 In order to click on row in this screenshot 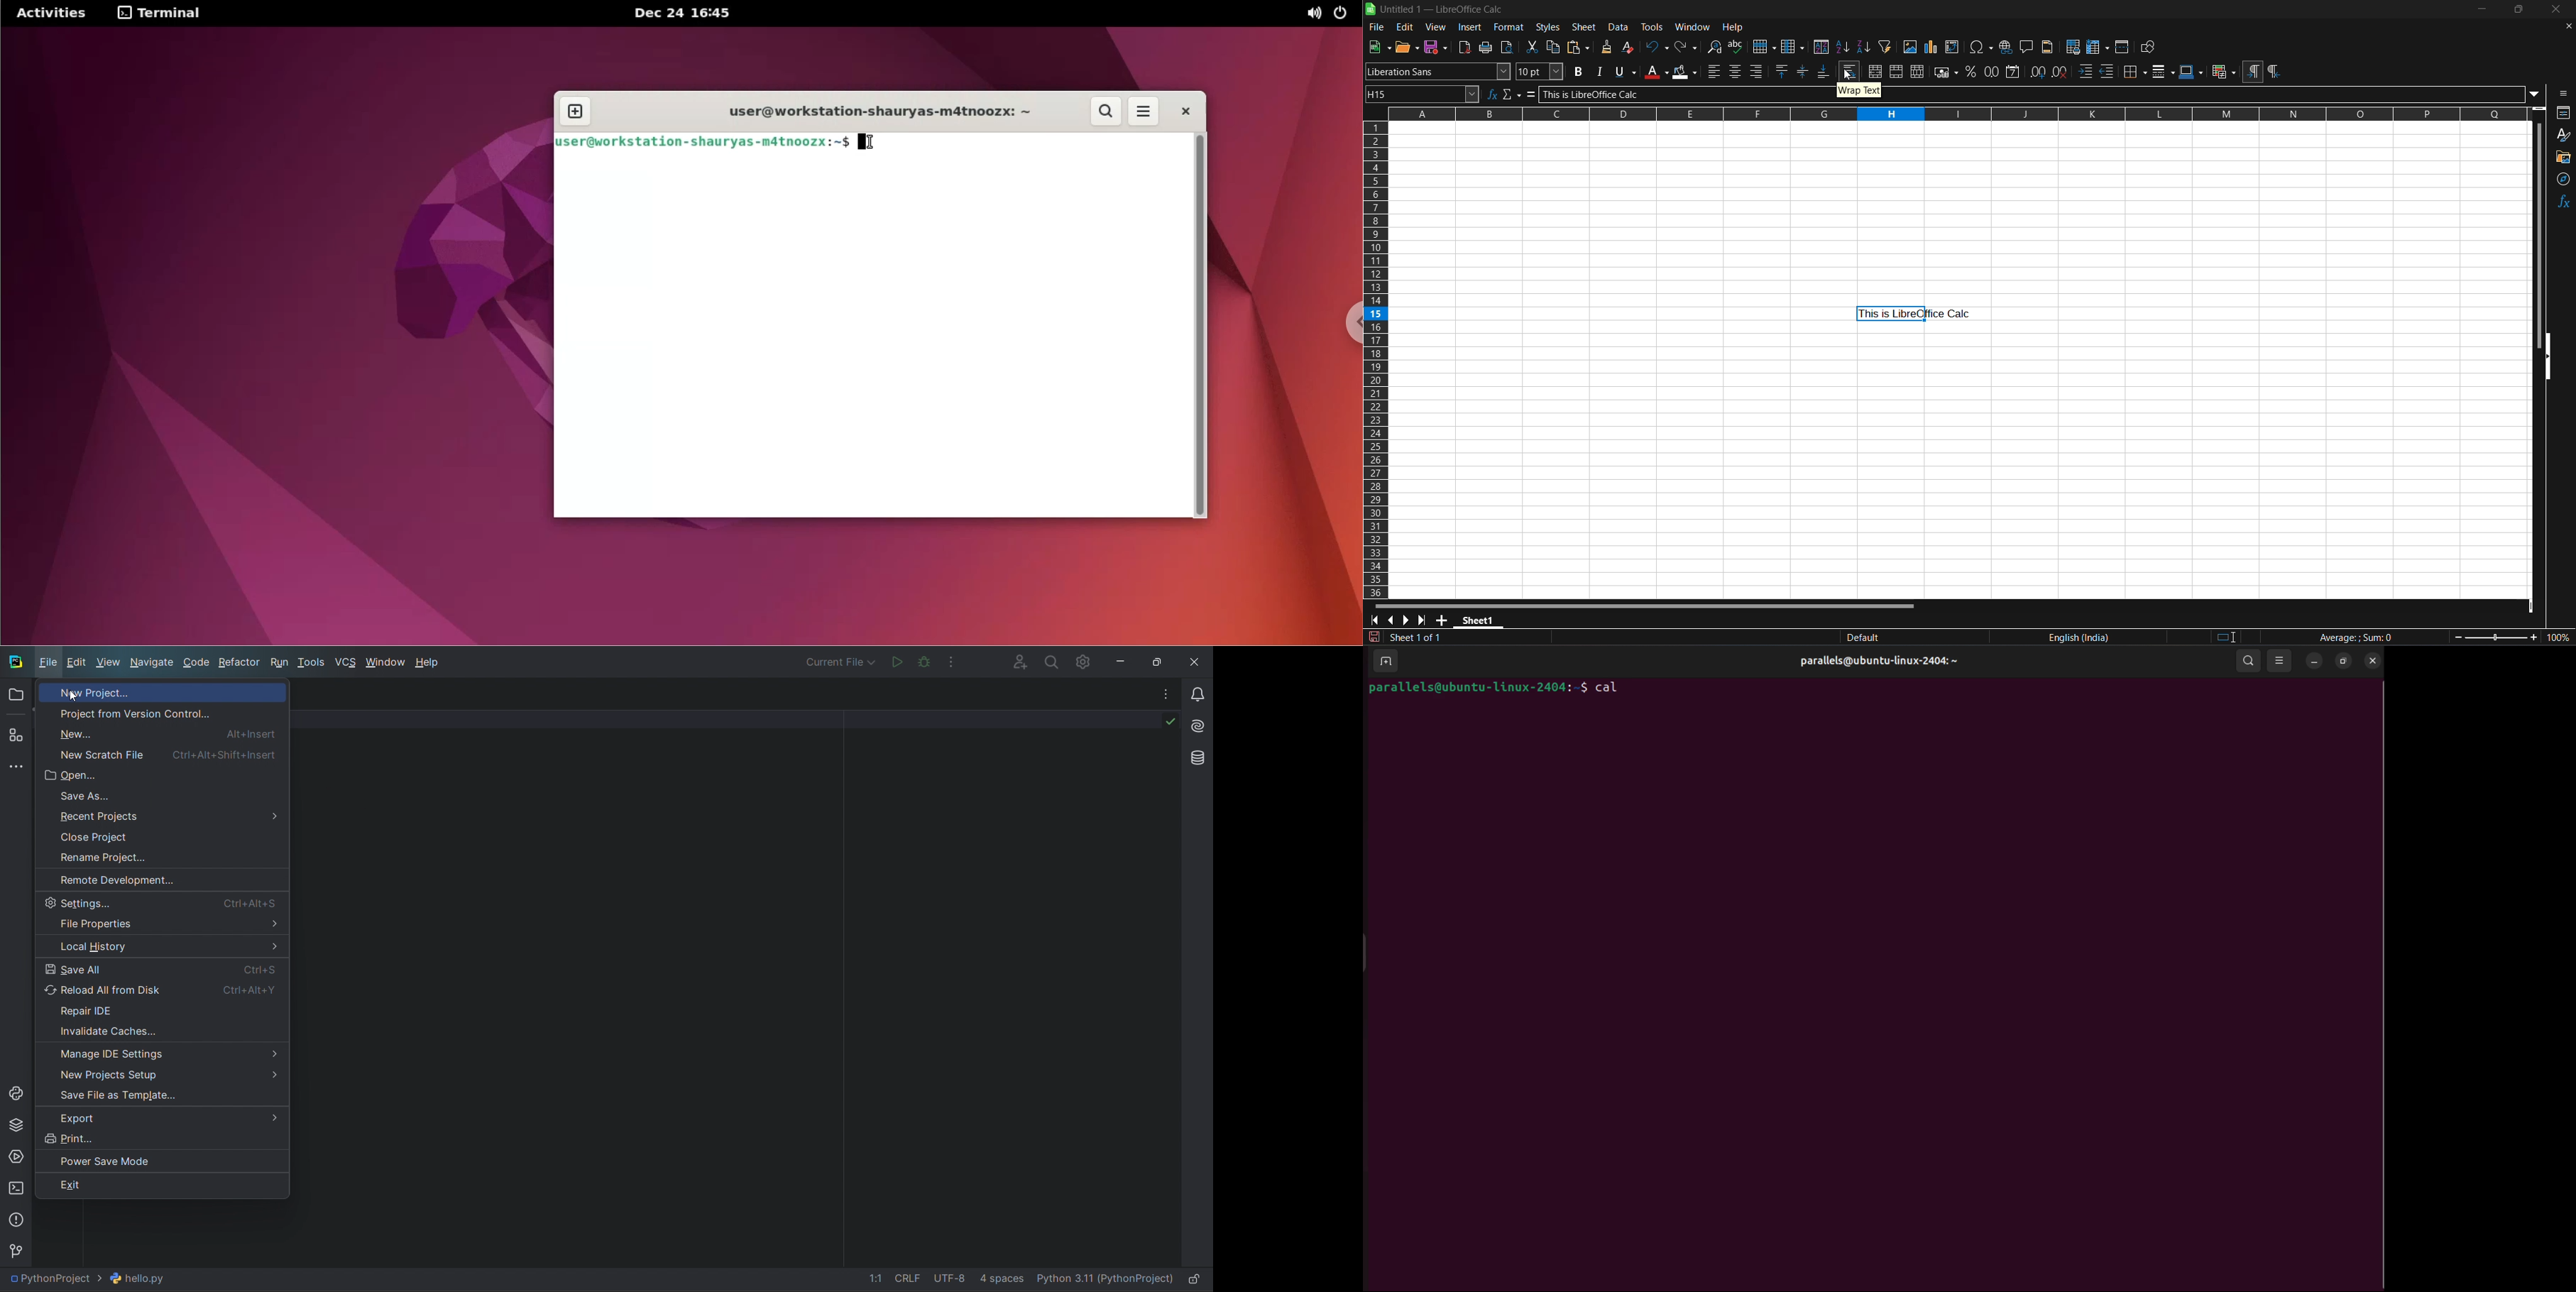, I will do `click(1764, 46)`.